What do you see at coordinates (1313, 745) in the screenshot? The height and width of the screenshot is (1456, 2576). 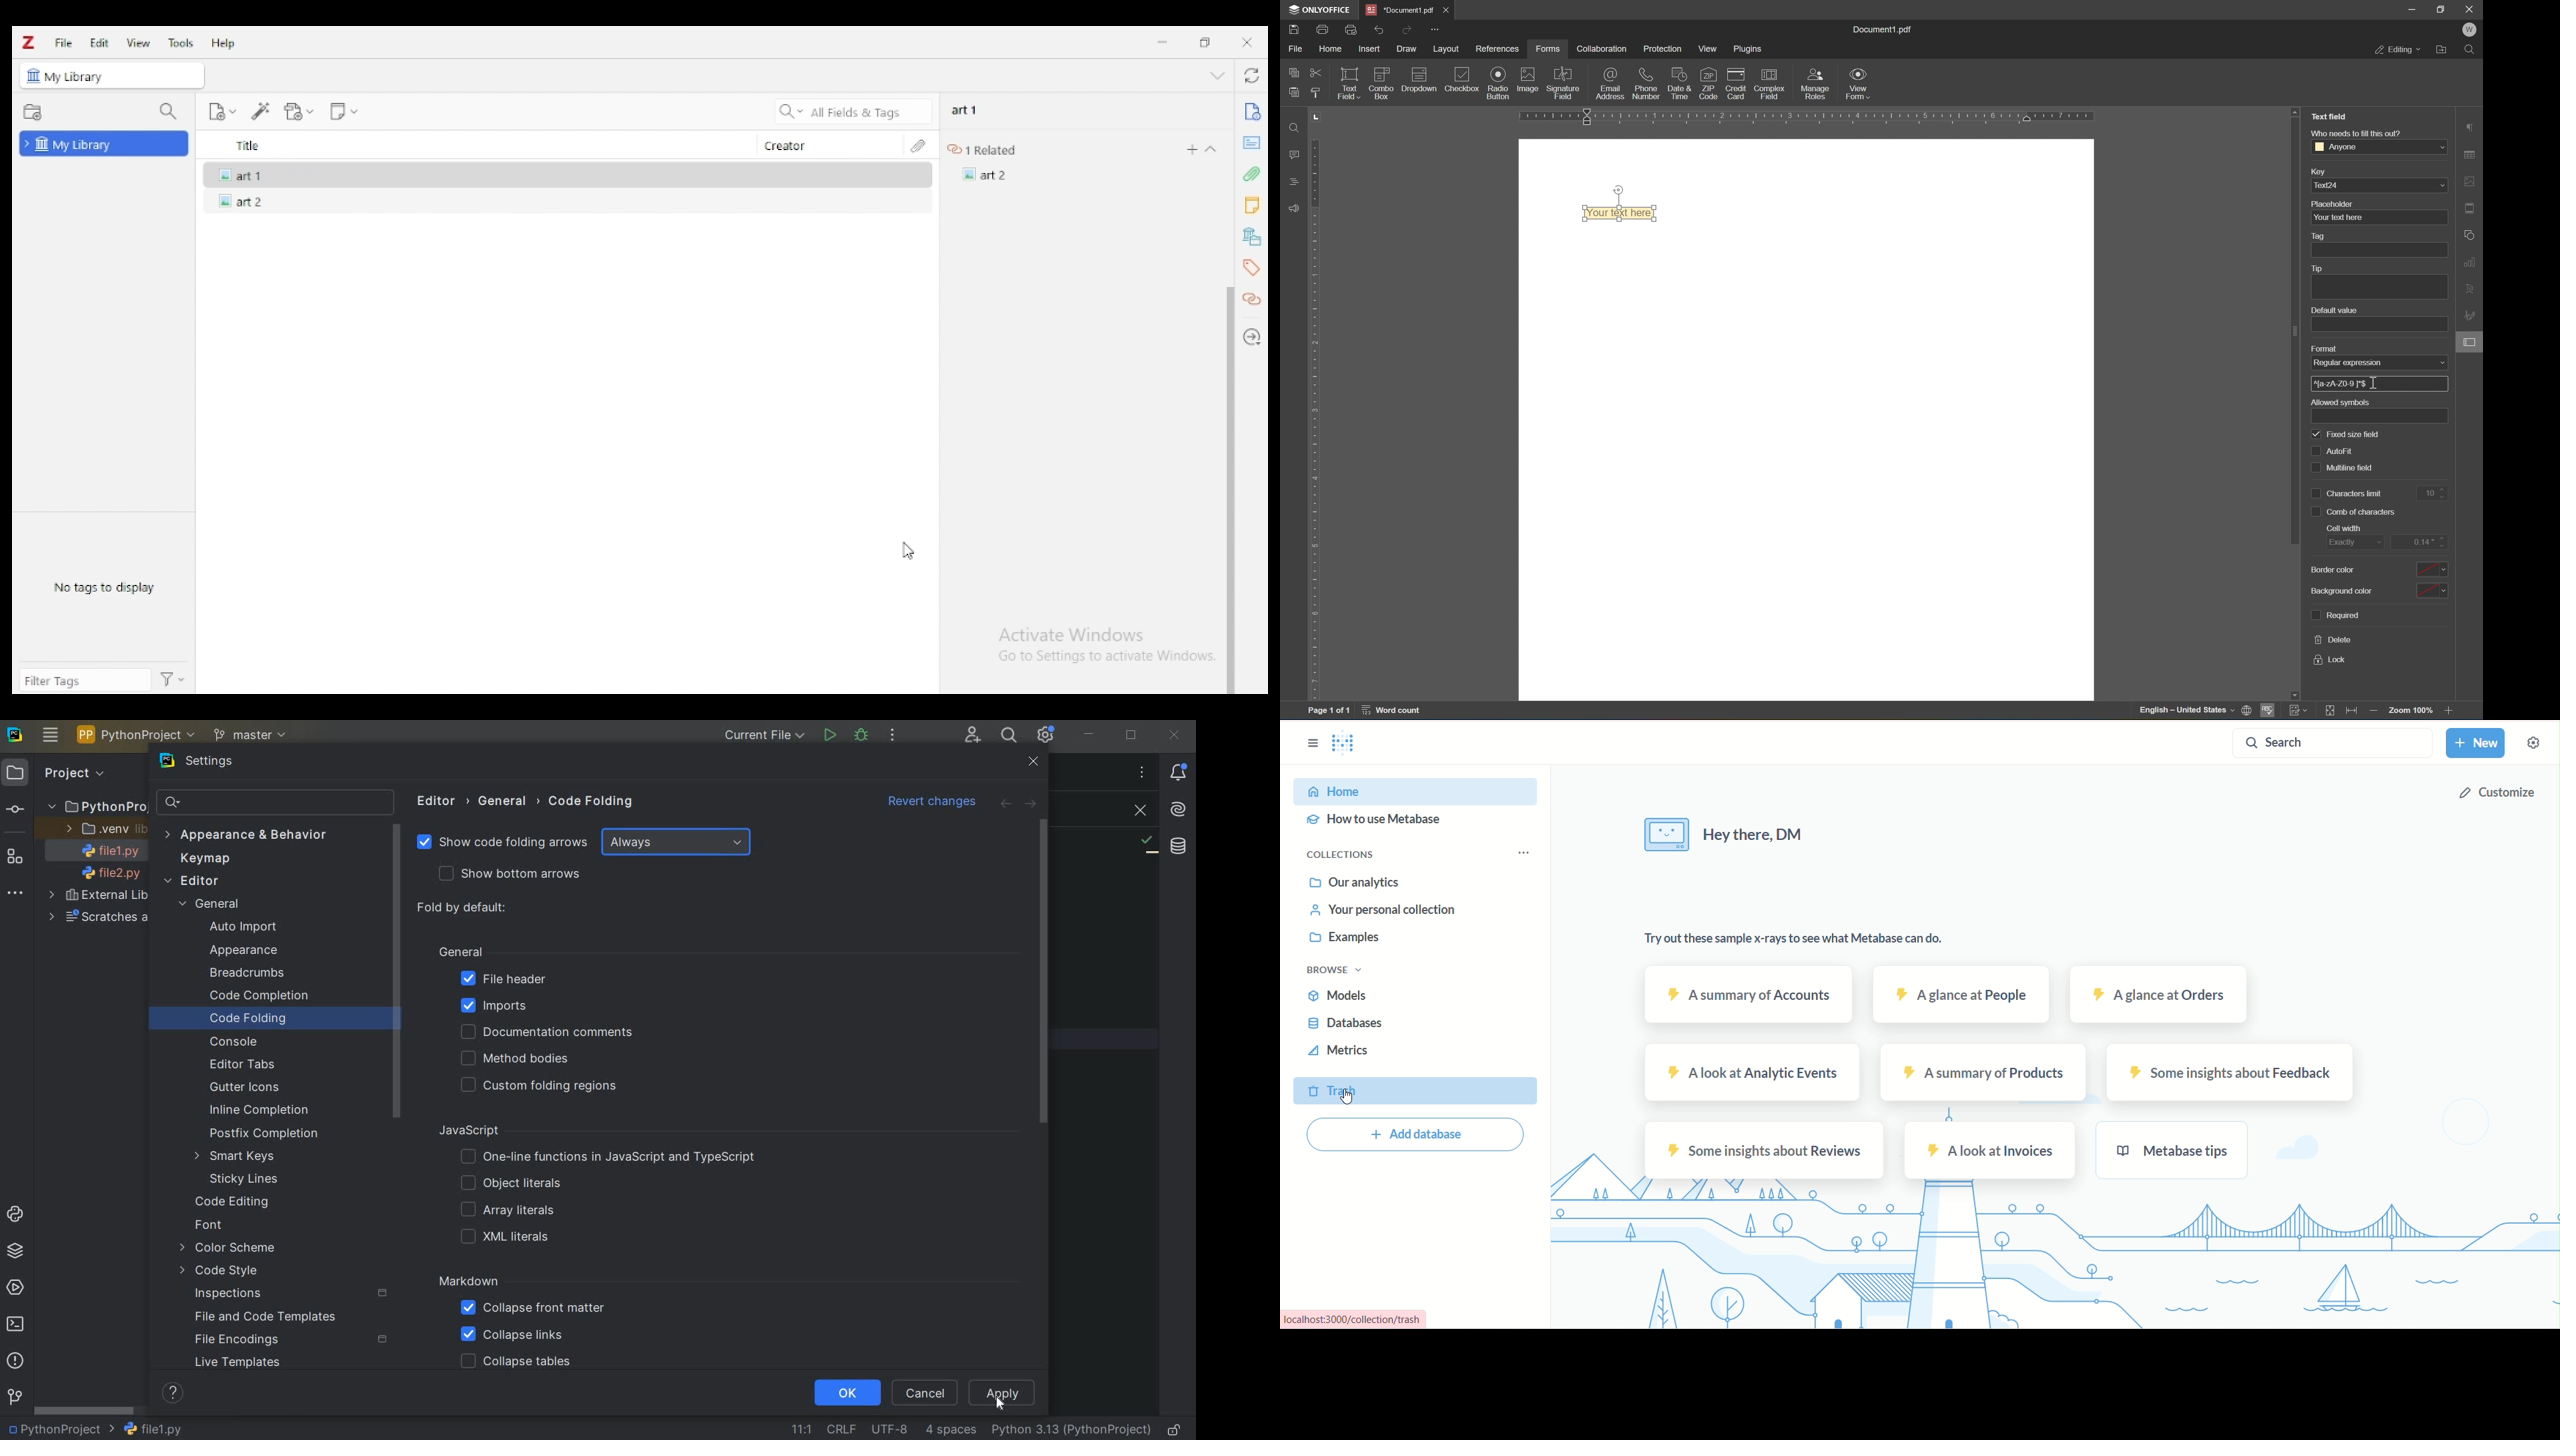 I see `sidebar` at bounding box center [1313, 745].